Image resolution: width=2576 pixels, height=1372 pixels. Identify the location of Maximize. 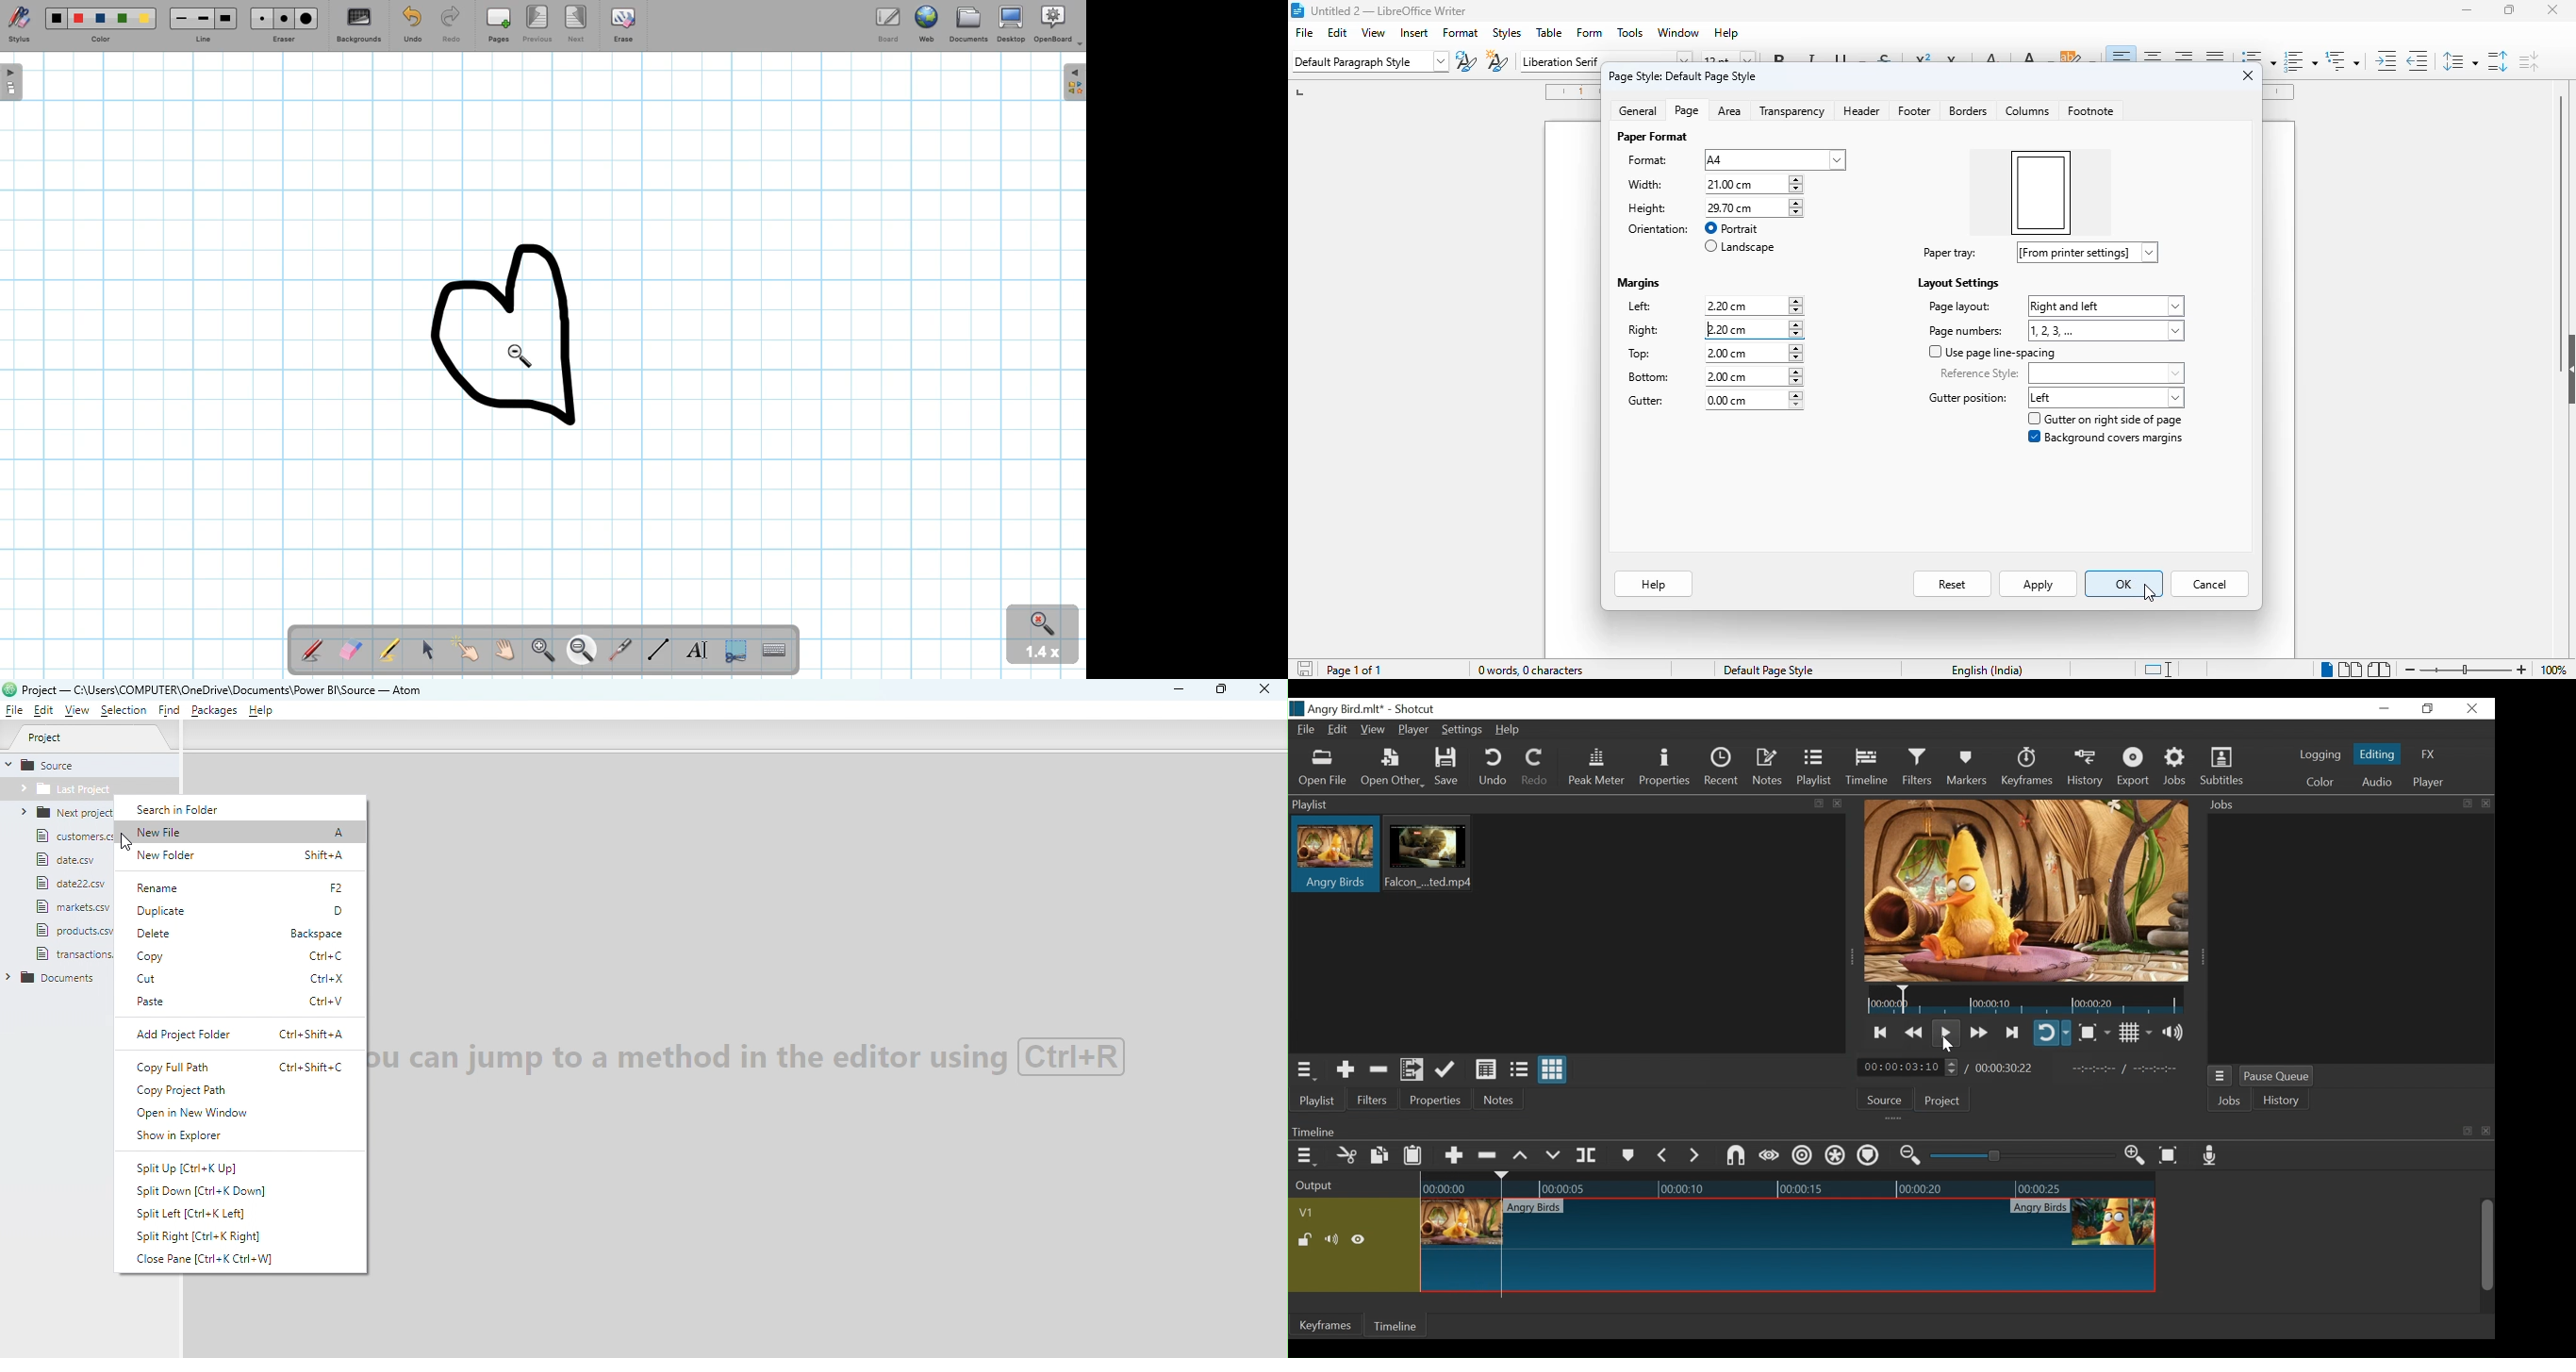
(1224, 688).